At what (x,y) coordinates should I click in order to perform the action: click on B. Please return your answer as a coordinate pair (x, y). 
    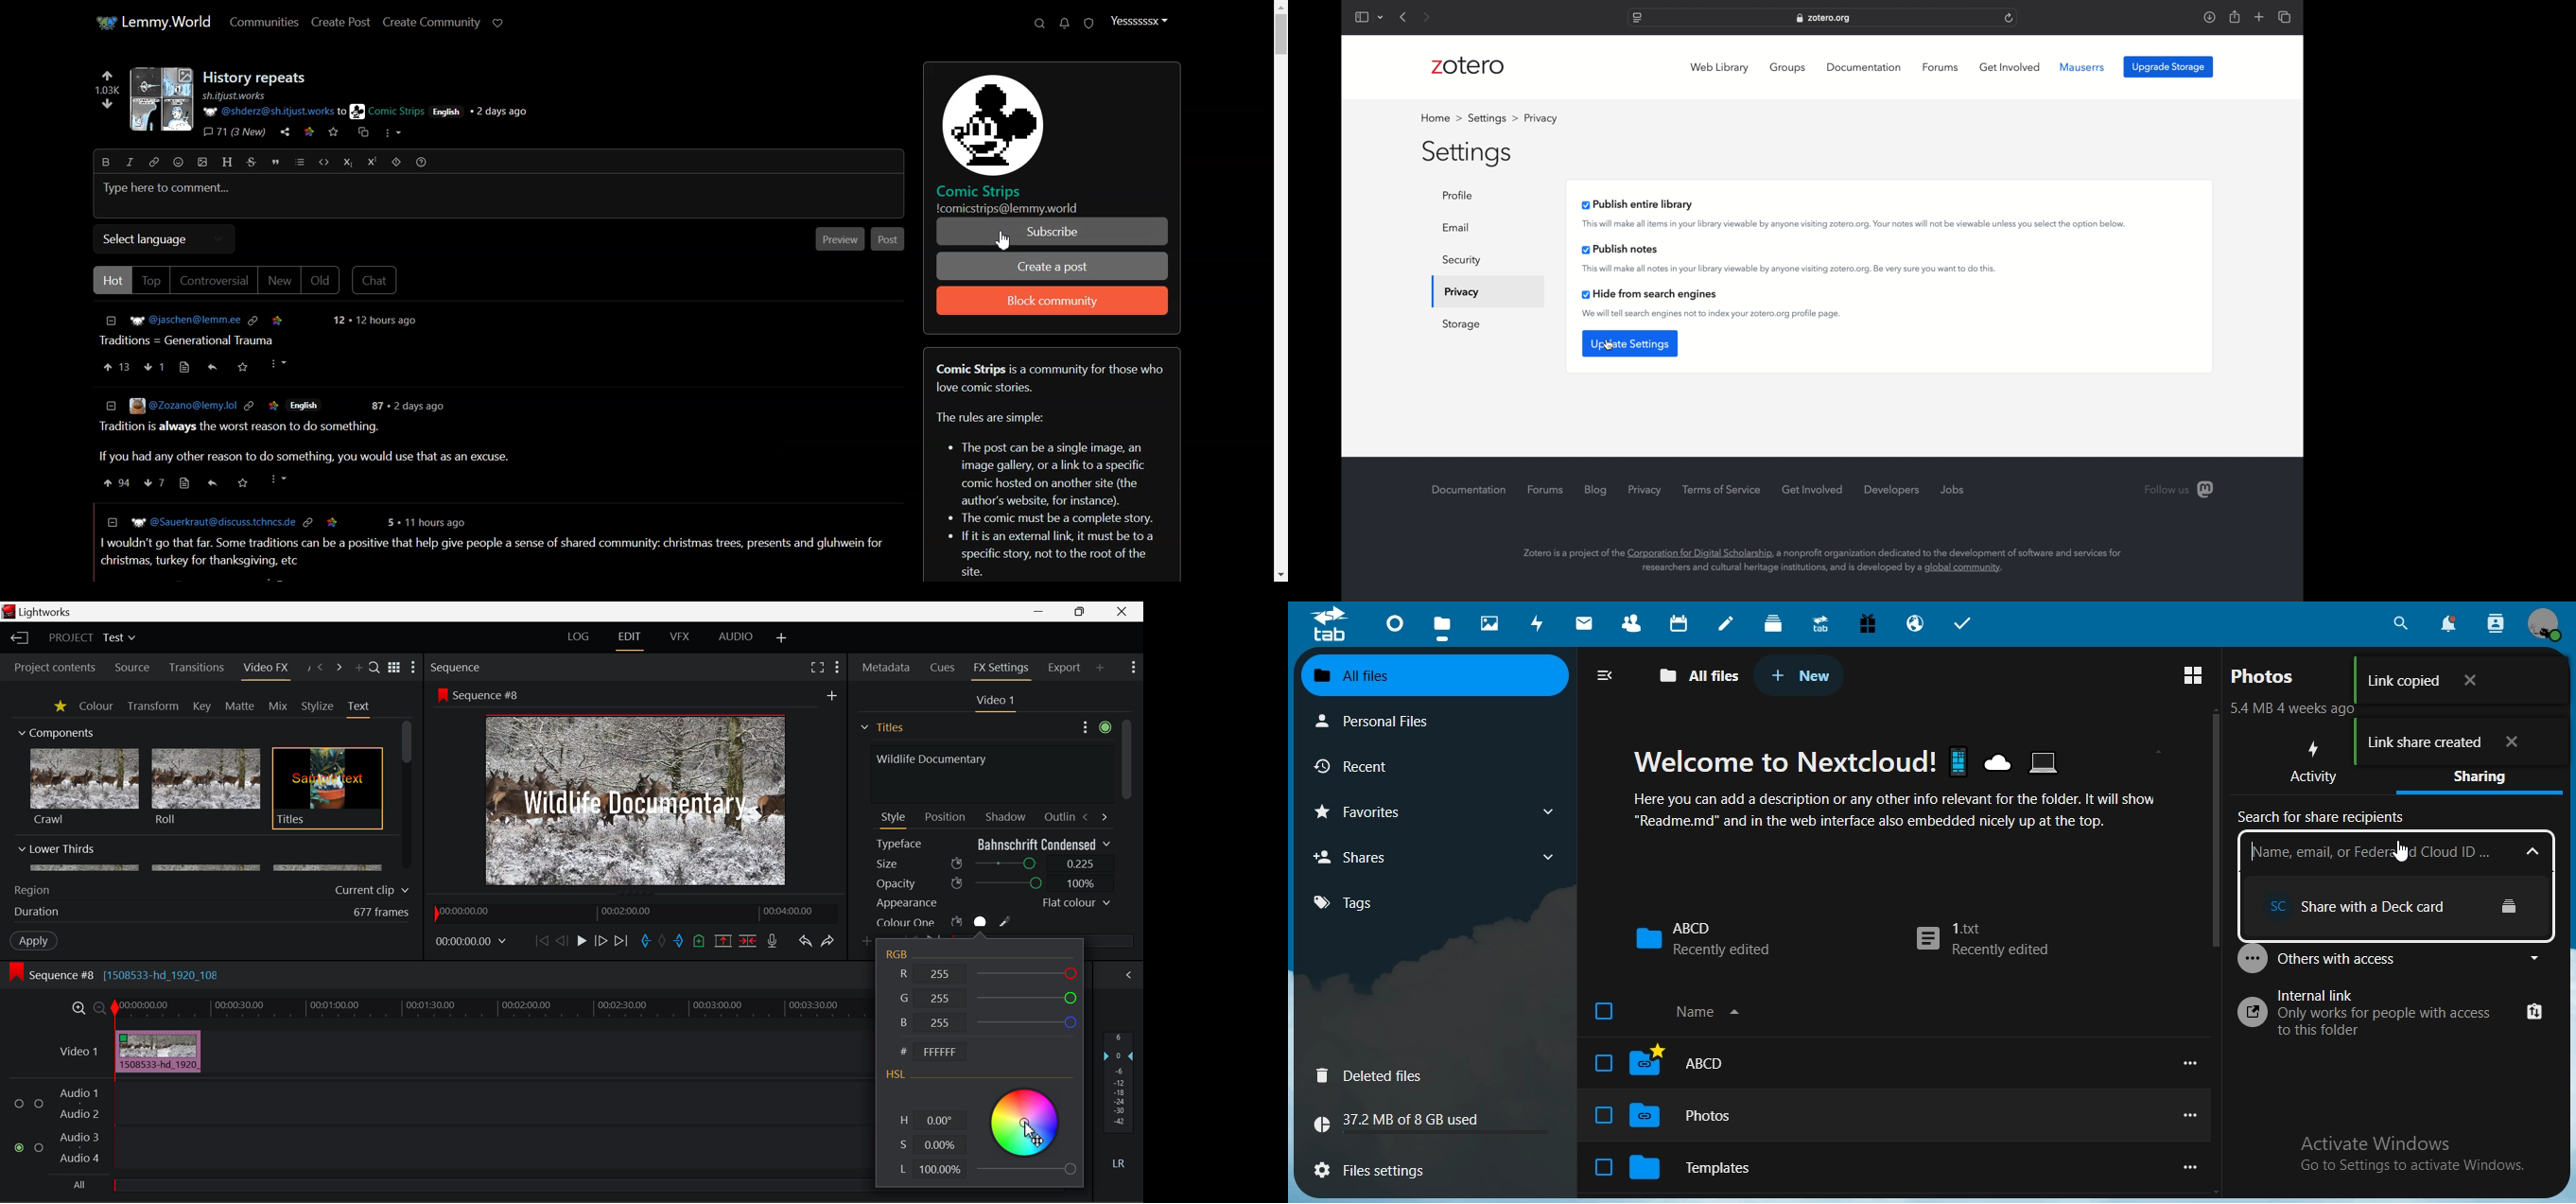
    Looking at the image, I should click on (986, 1023).